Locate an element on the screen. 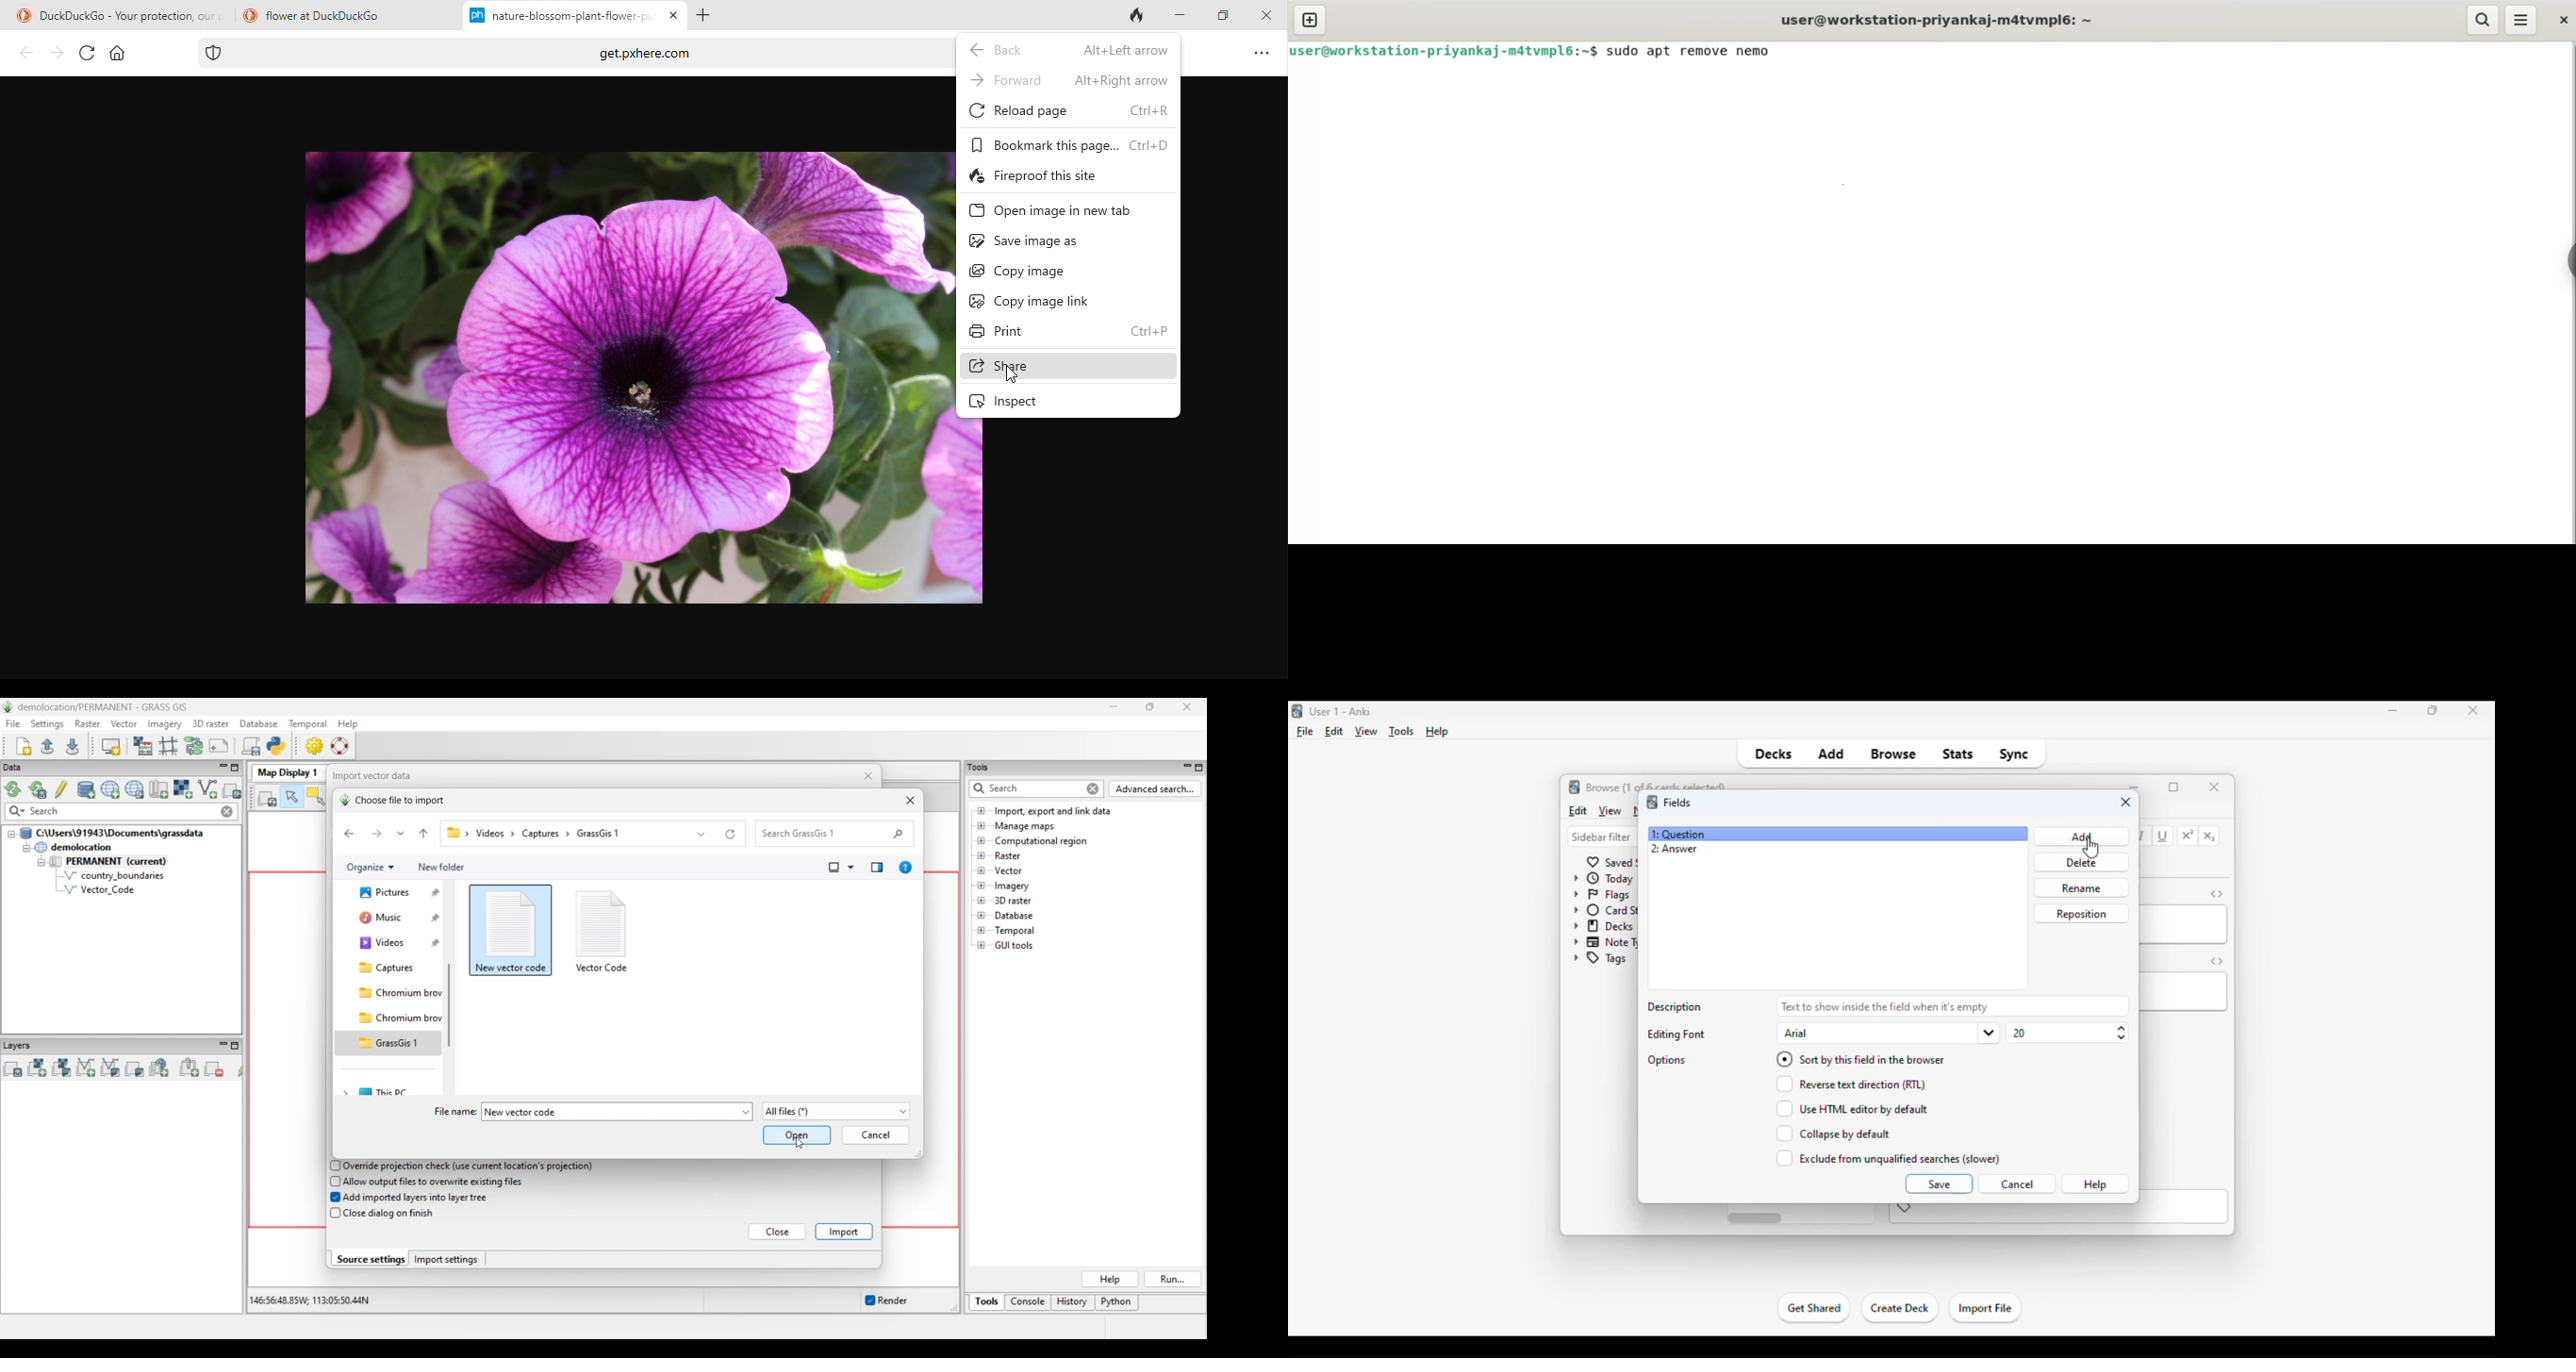 Image resolution: width=2576 pixels, height=1372 pixels. help is located at coordinates (2095, 1184).